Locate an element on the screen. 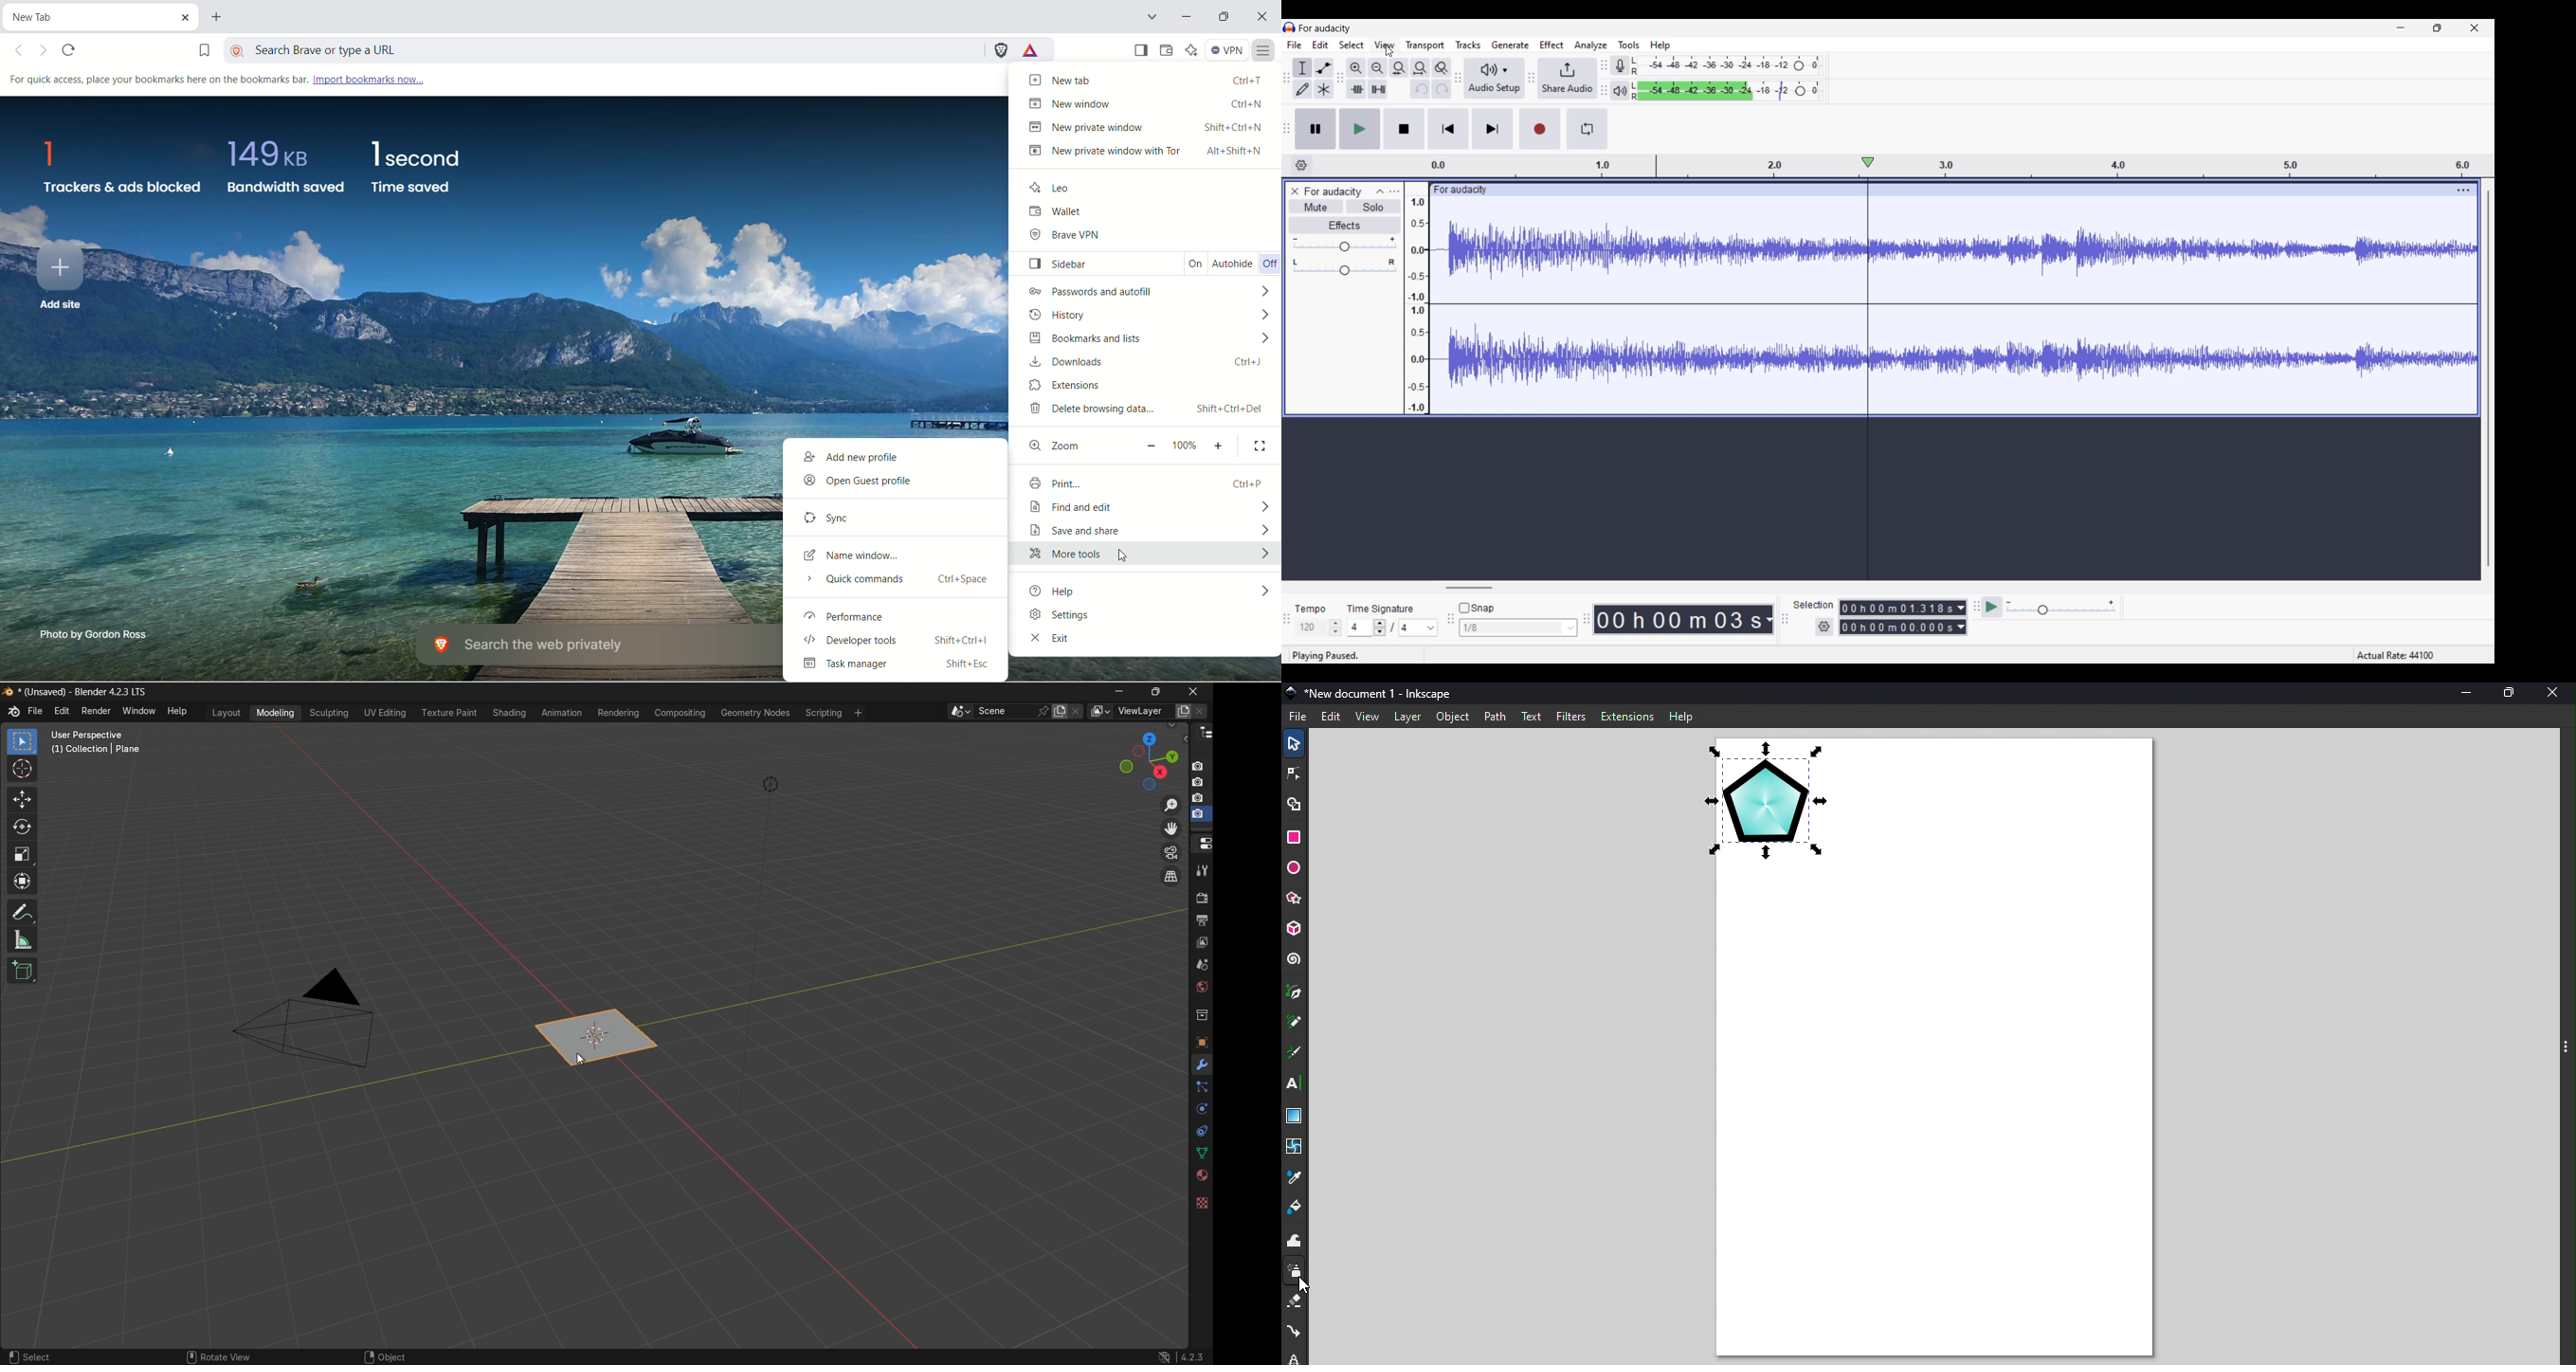  compositing is located at coordinates (679, 713).